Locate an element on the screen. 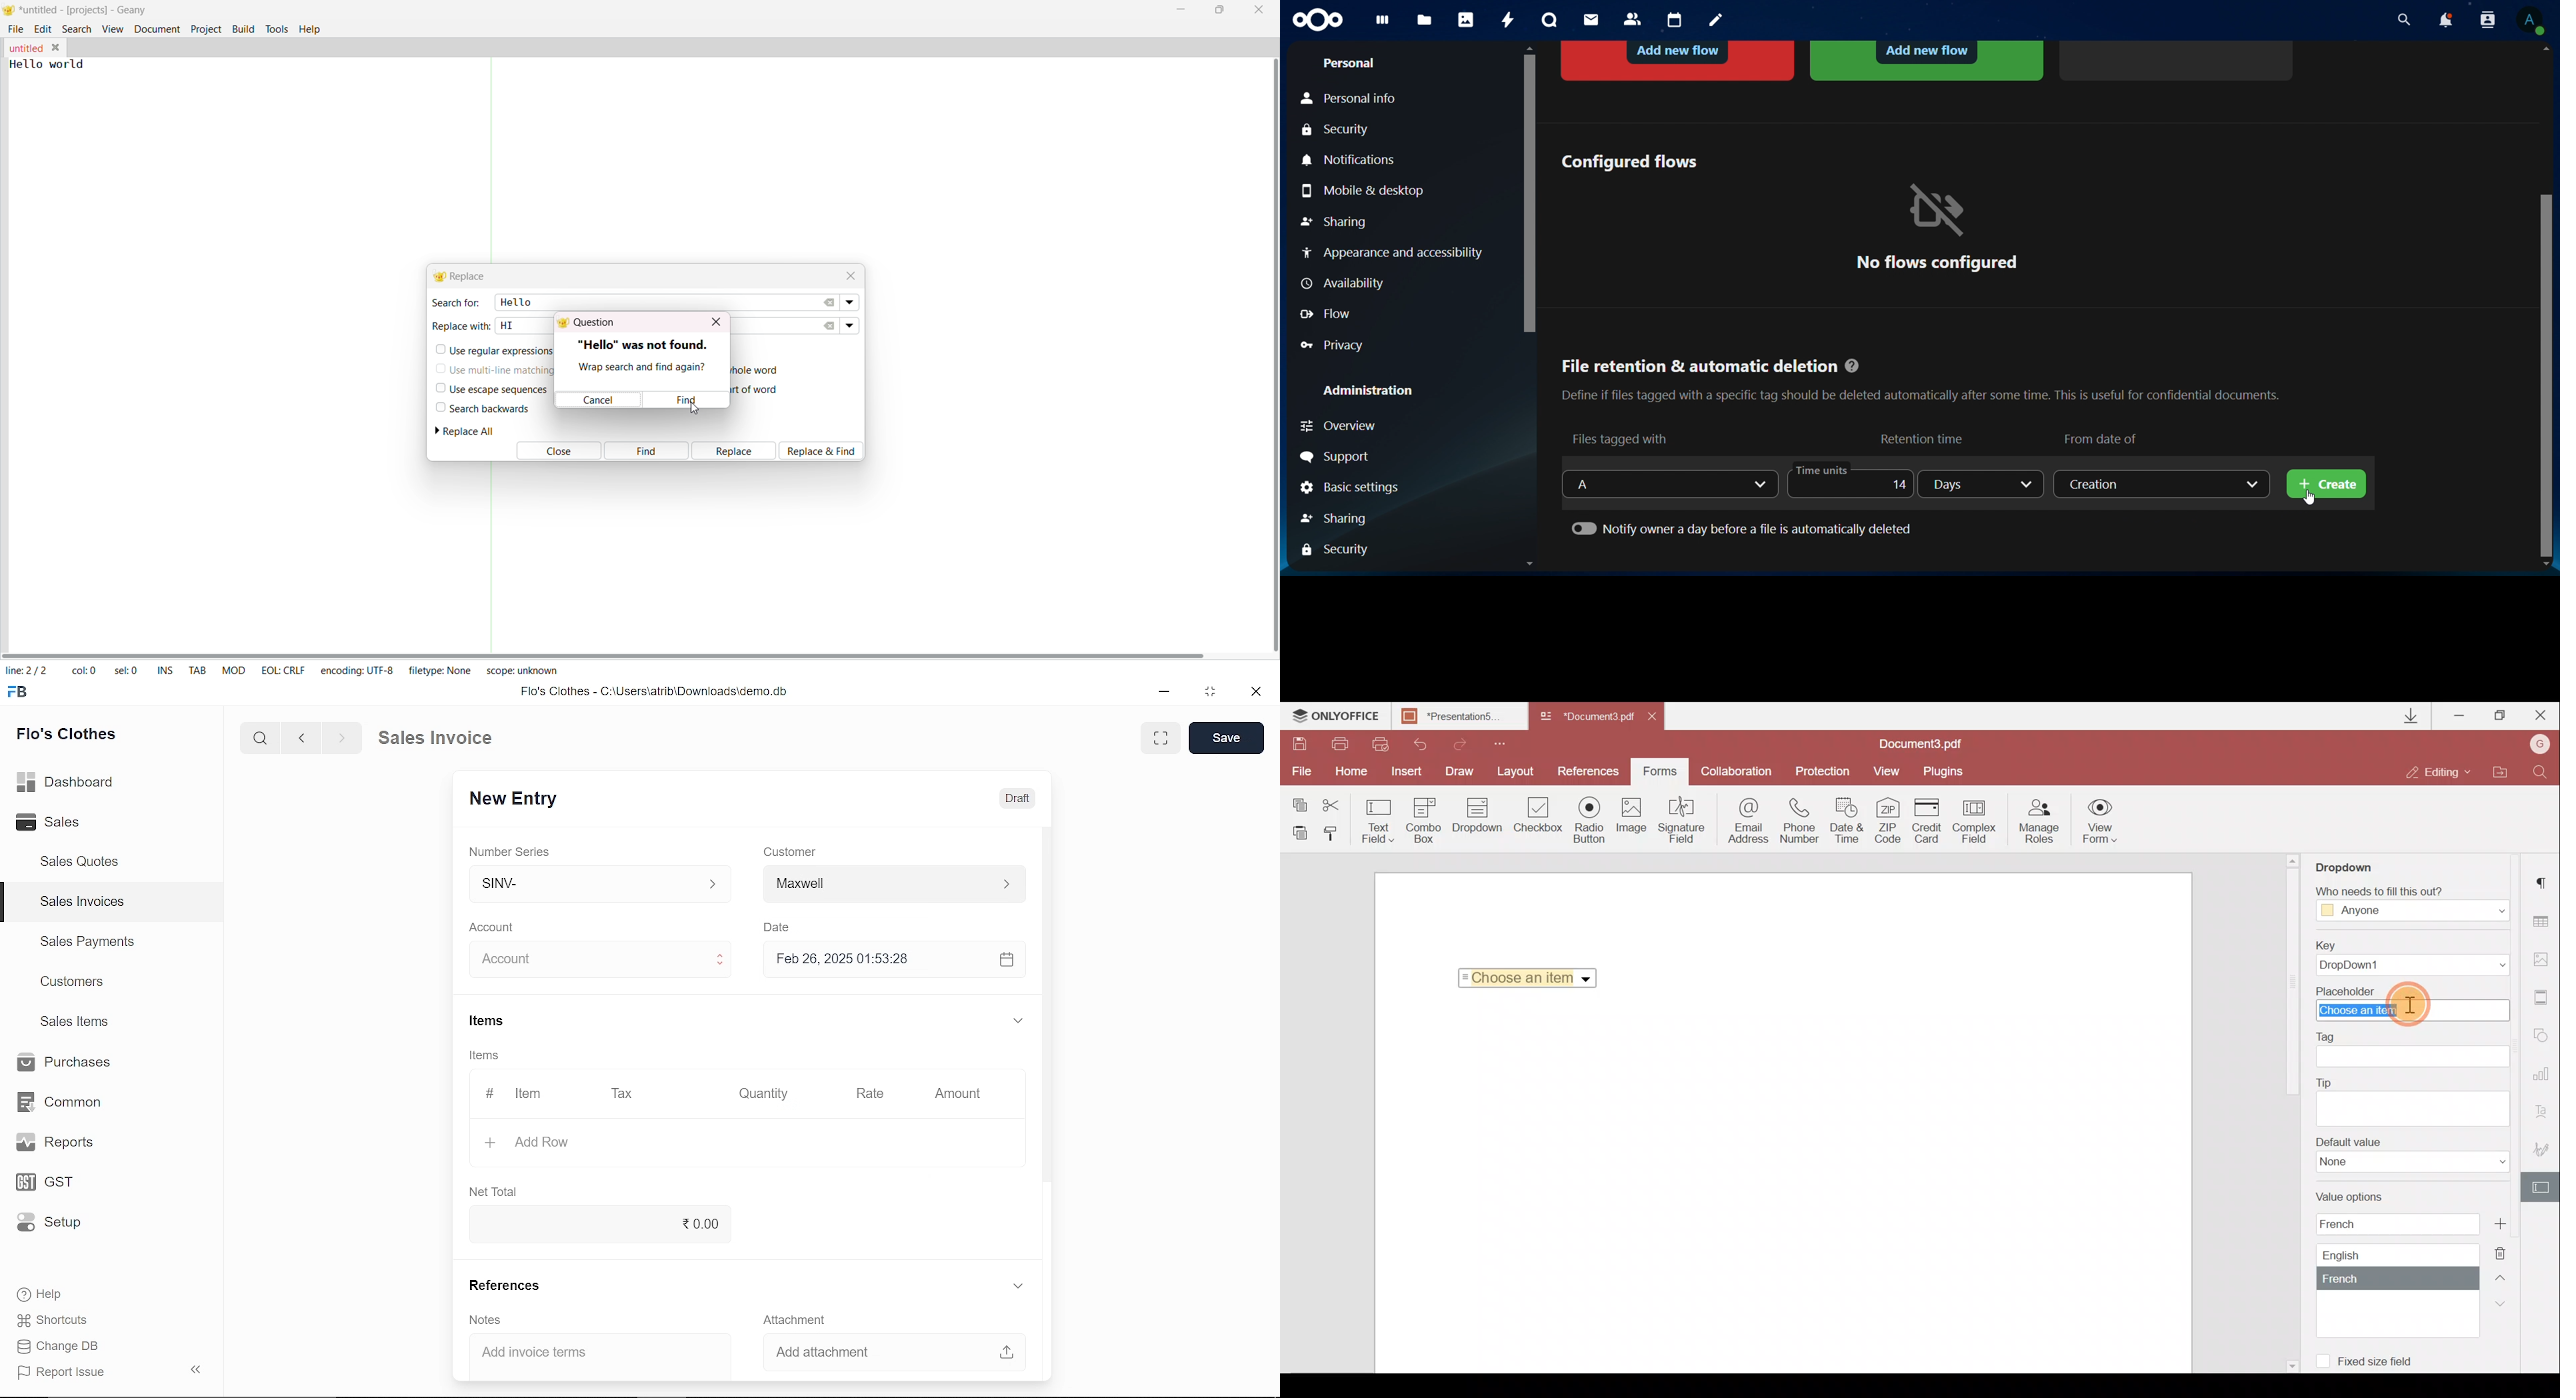 This screenshot has width=2576, height=1400. Insert is located at coordinates (1403, 769).